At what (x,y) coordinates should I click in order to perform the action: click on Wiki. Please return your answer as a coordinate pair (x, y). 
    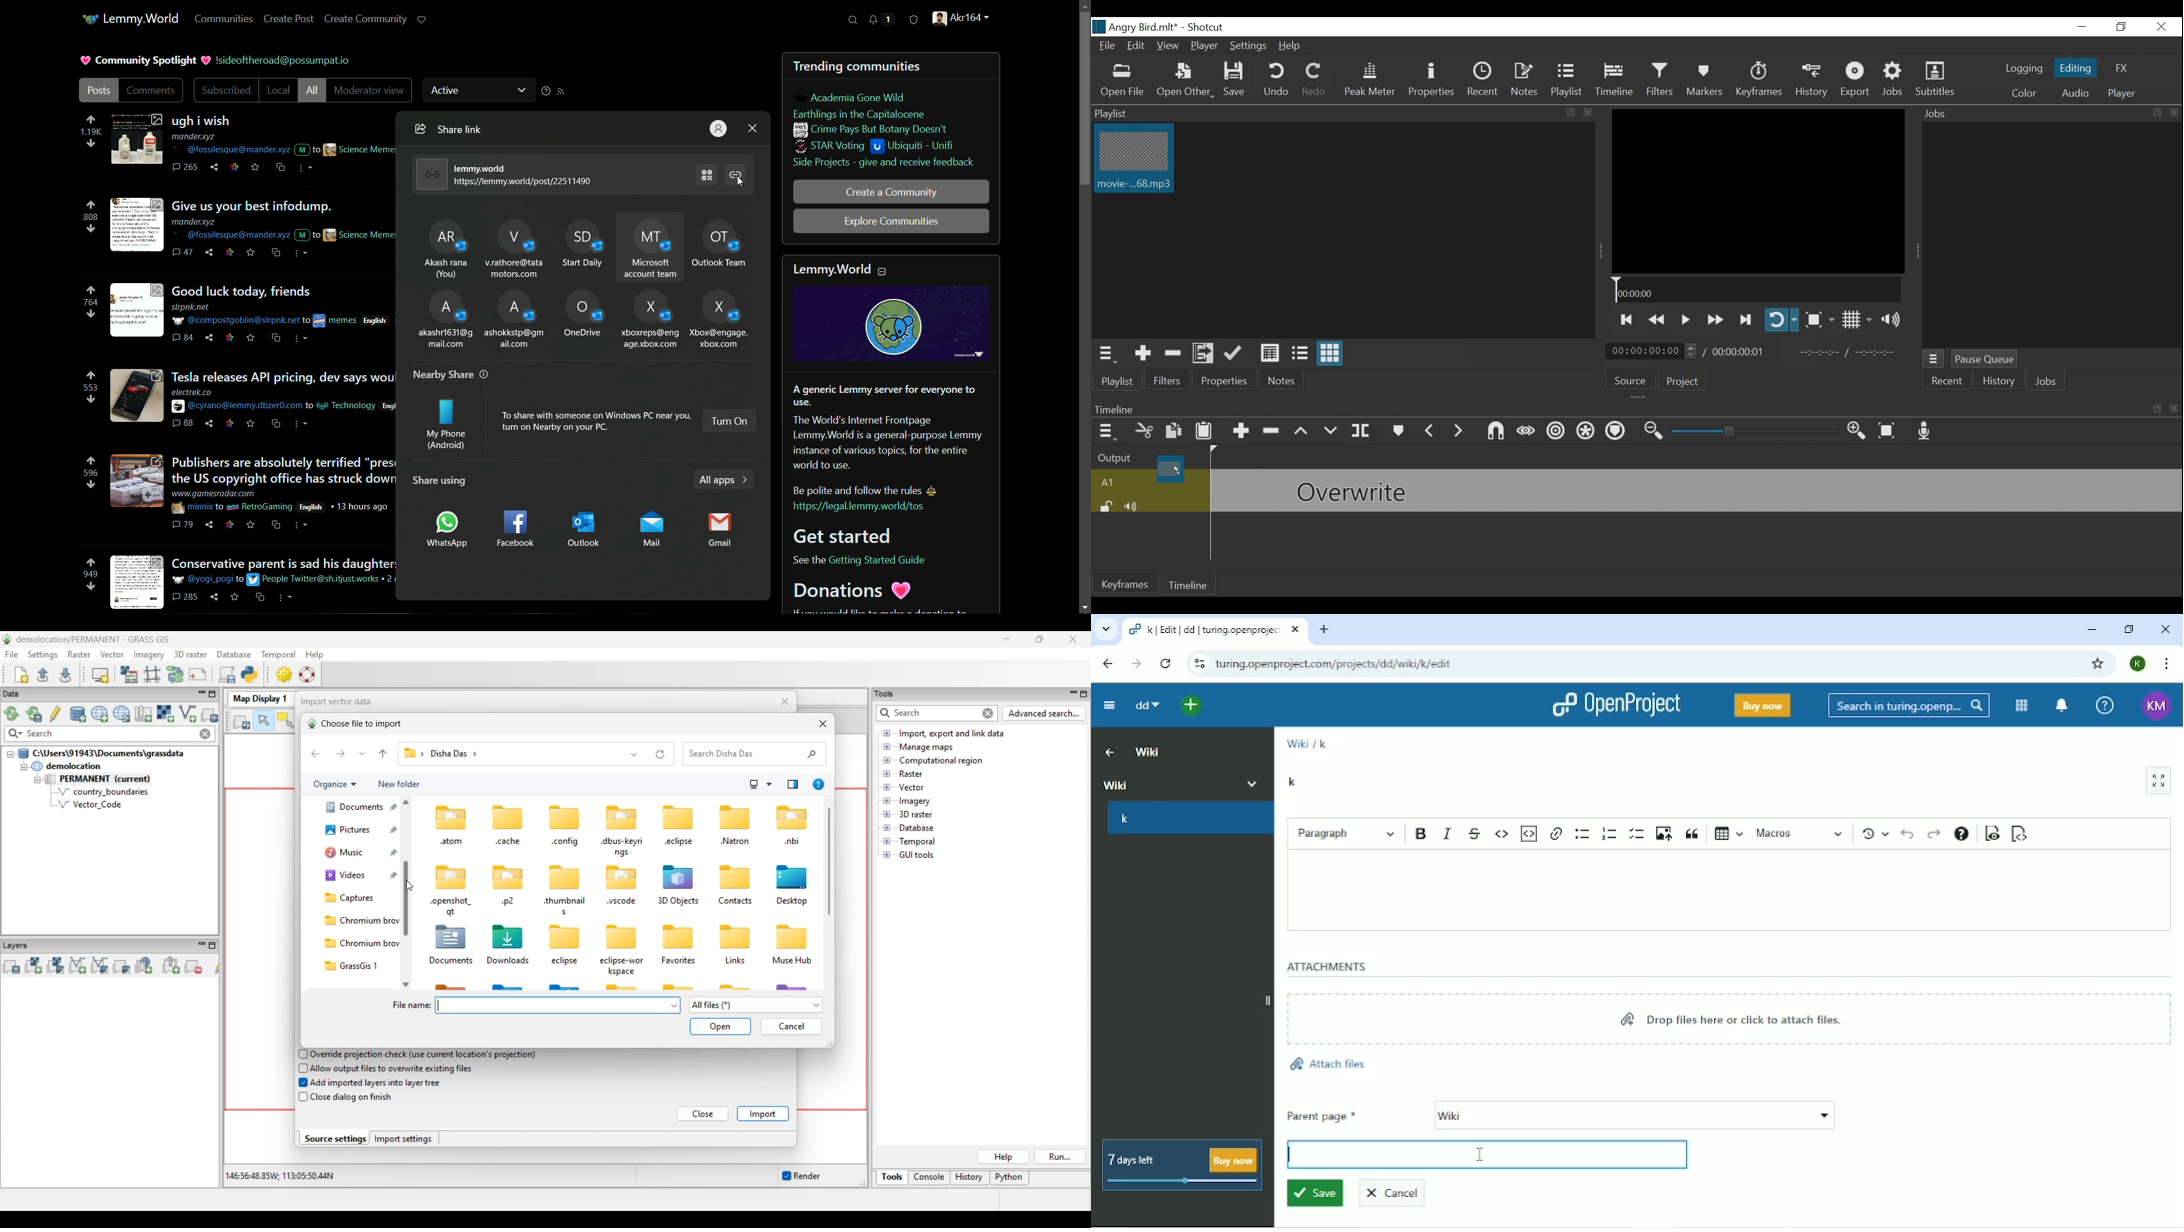
    Looking at the image, I should click on (1296, 743).